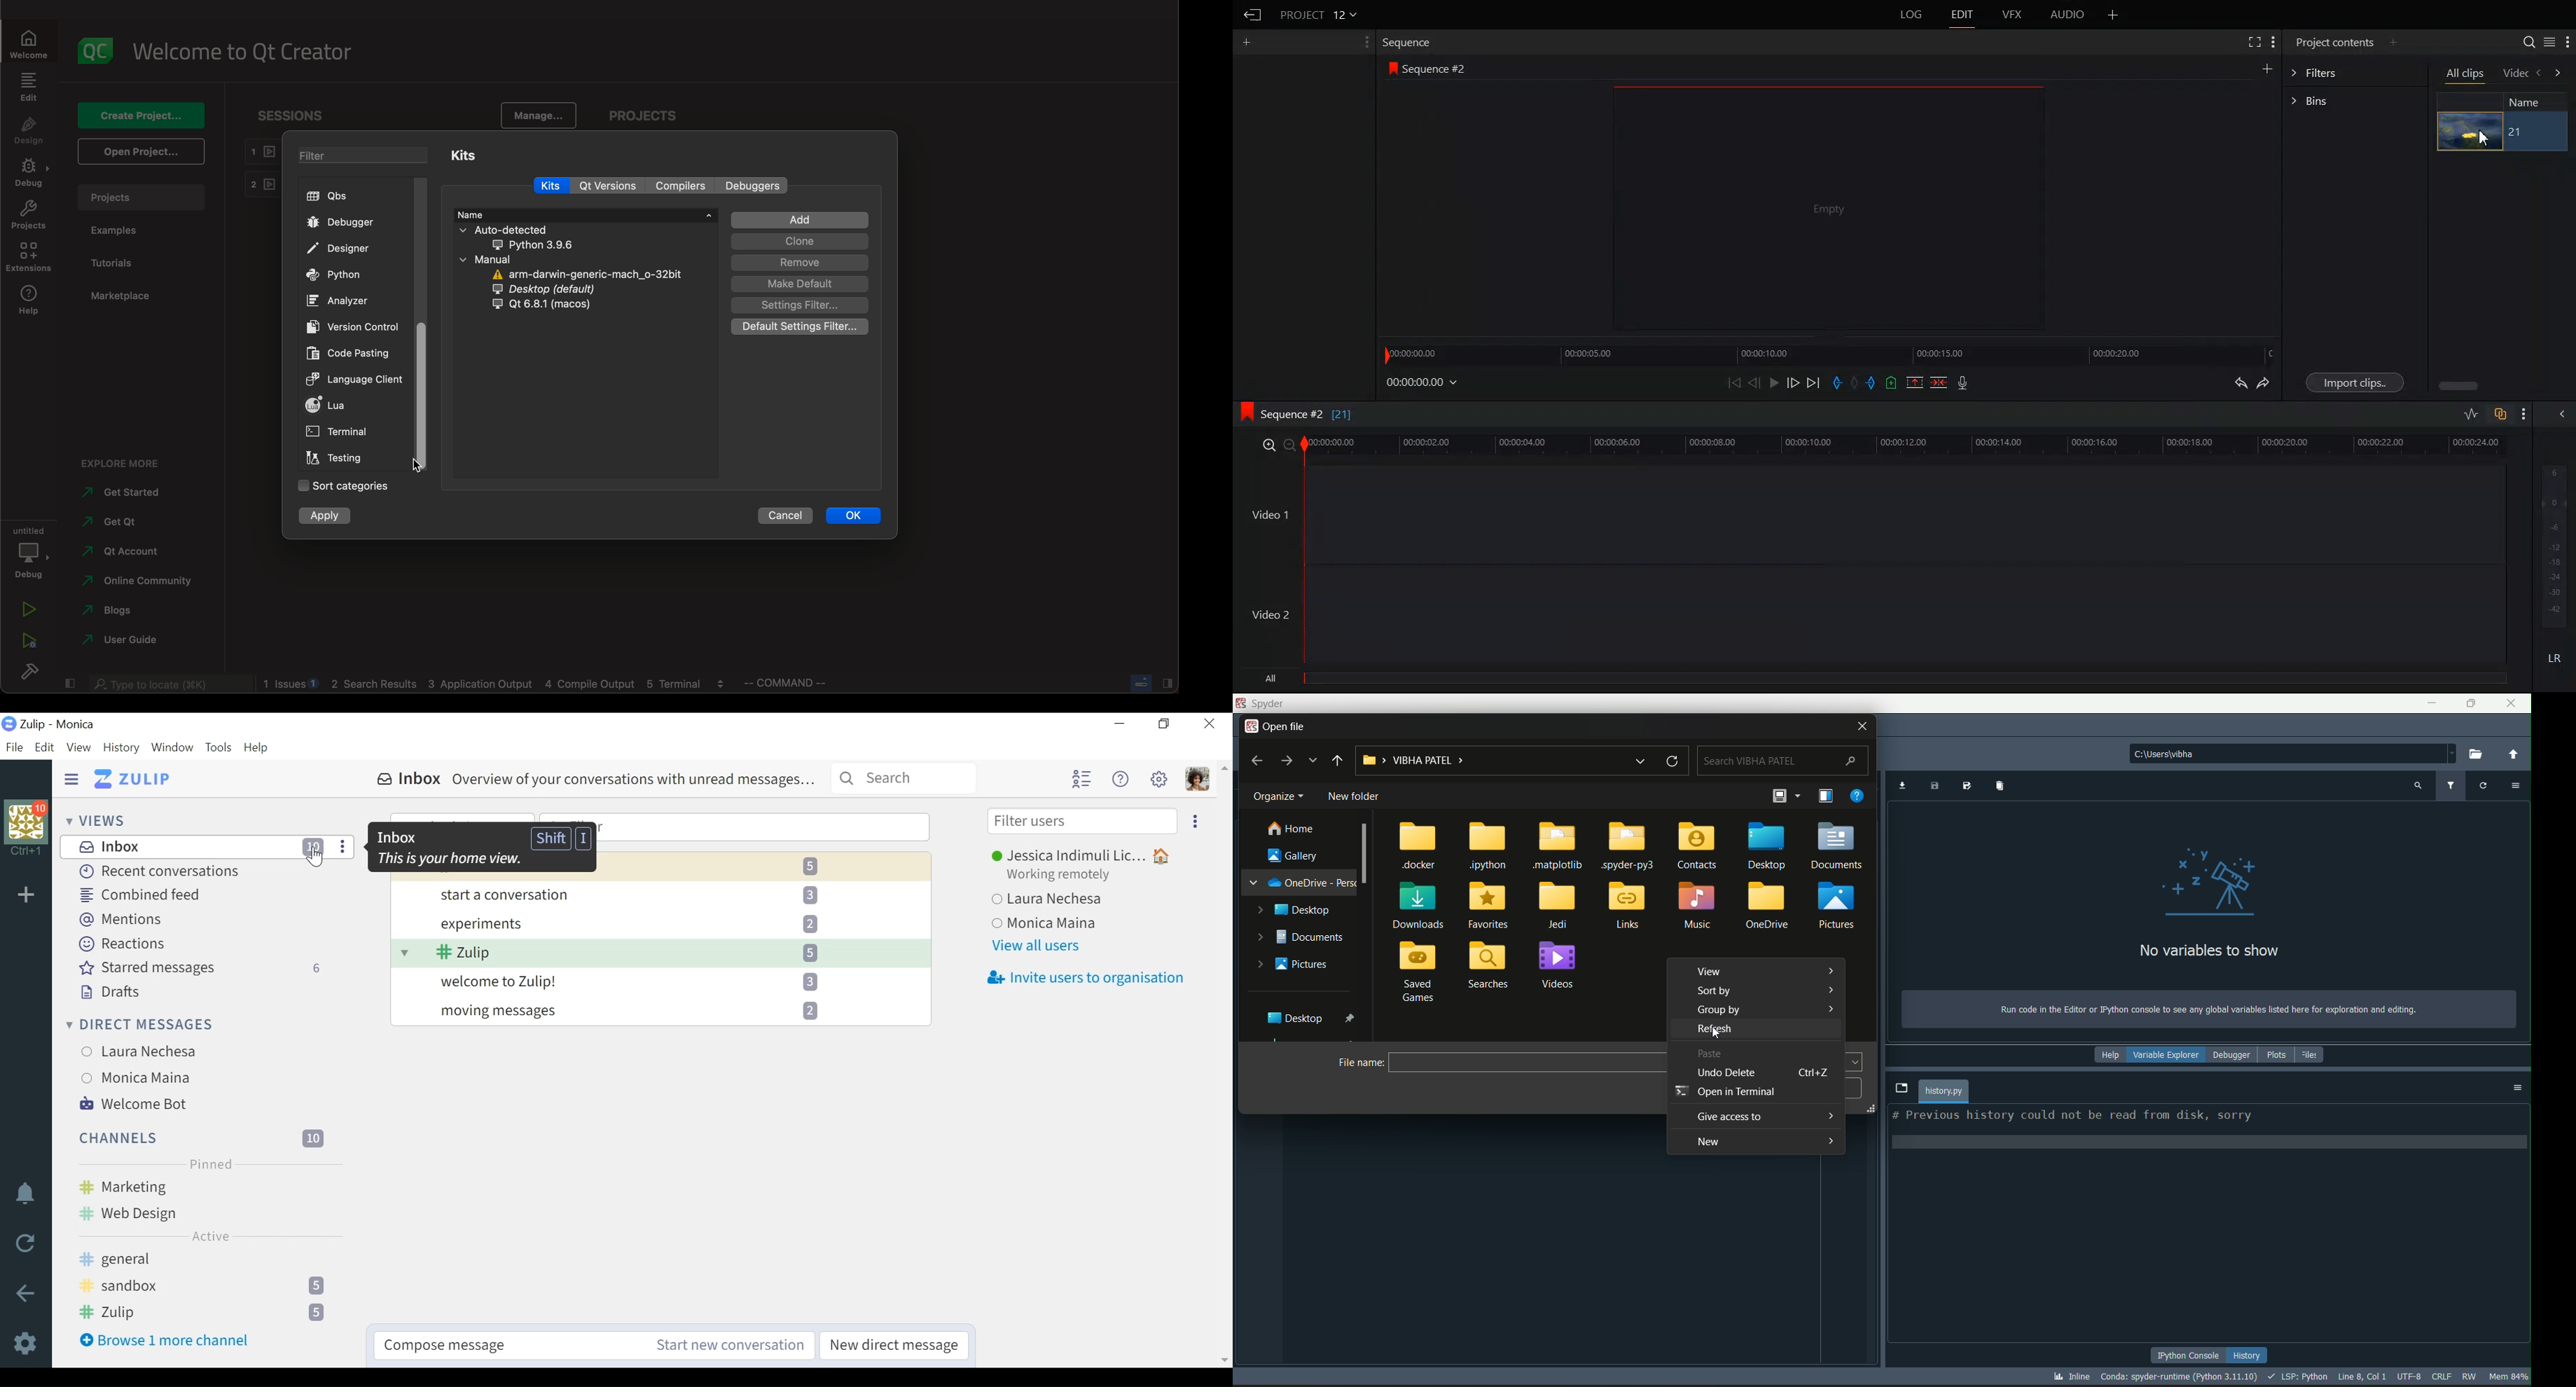  Describe the element at coordinates (1936, 787) in the screenshot. I see `save data` at that location.